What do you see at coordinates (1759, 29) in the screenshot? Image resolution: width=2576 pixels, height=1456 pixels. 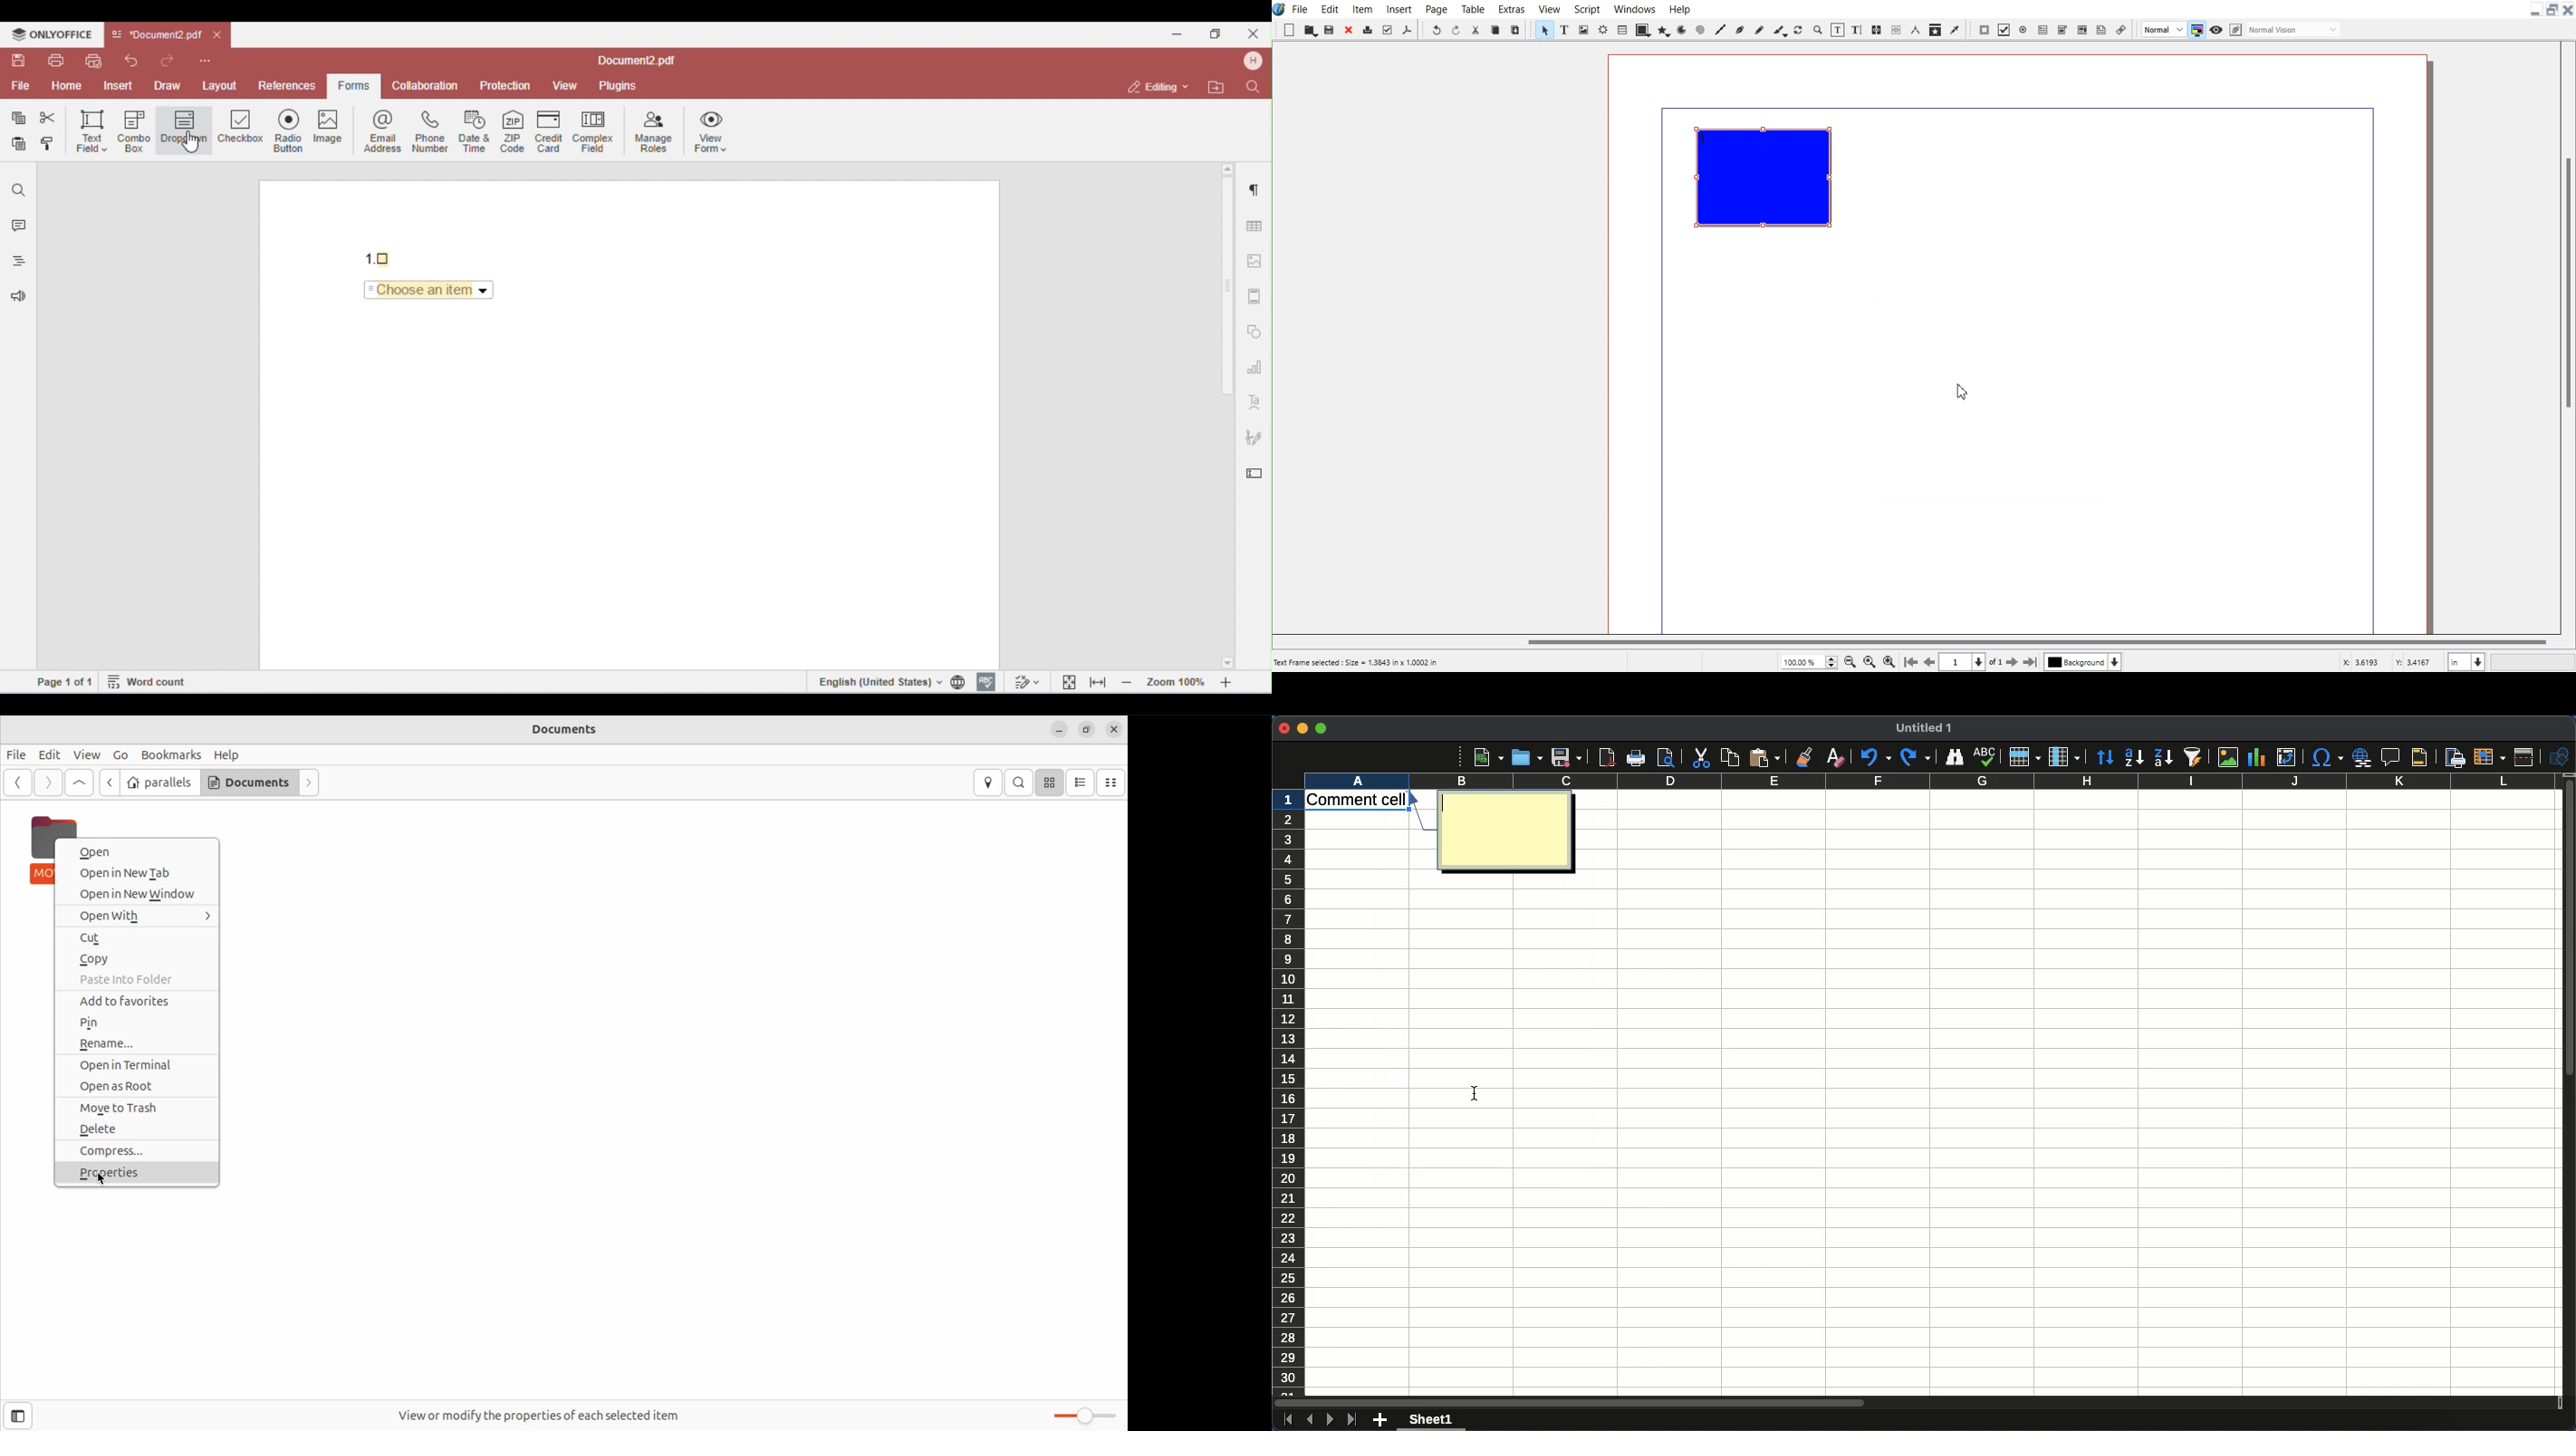 I see `Freehand line` at bounding box center [1759, 29].